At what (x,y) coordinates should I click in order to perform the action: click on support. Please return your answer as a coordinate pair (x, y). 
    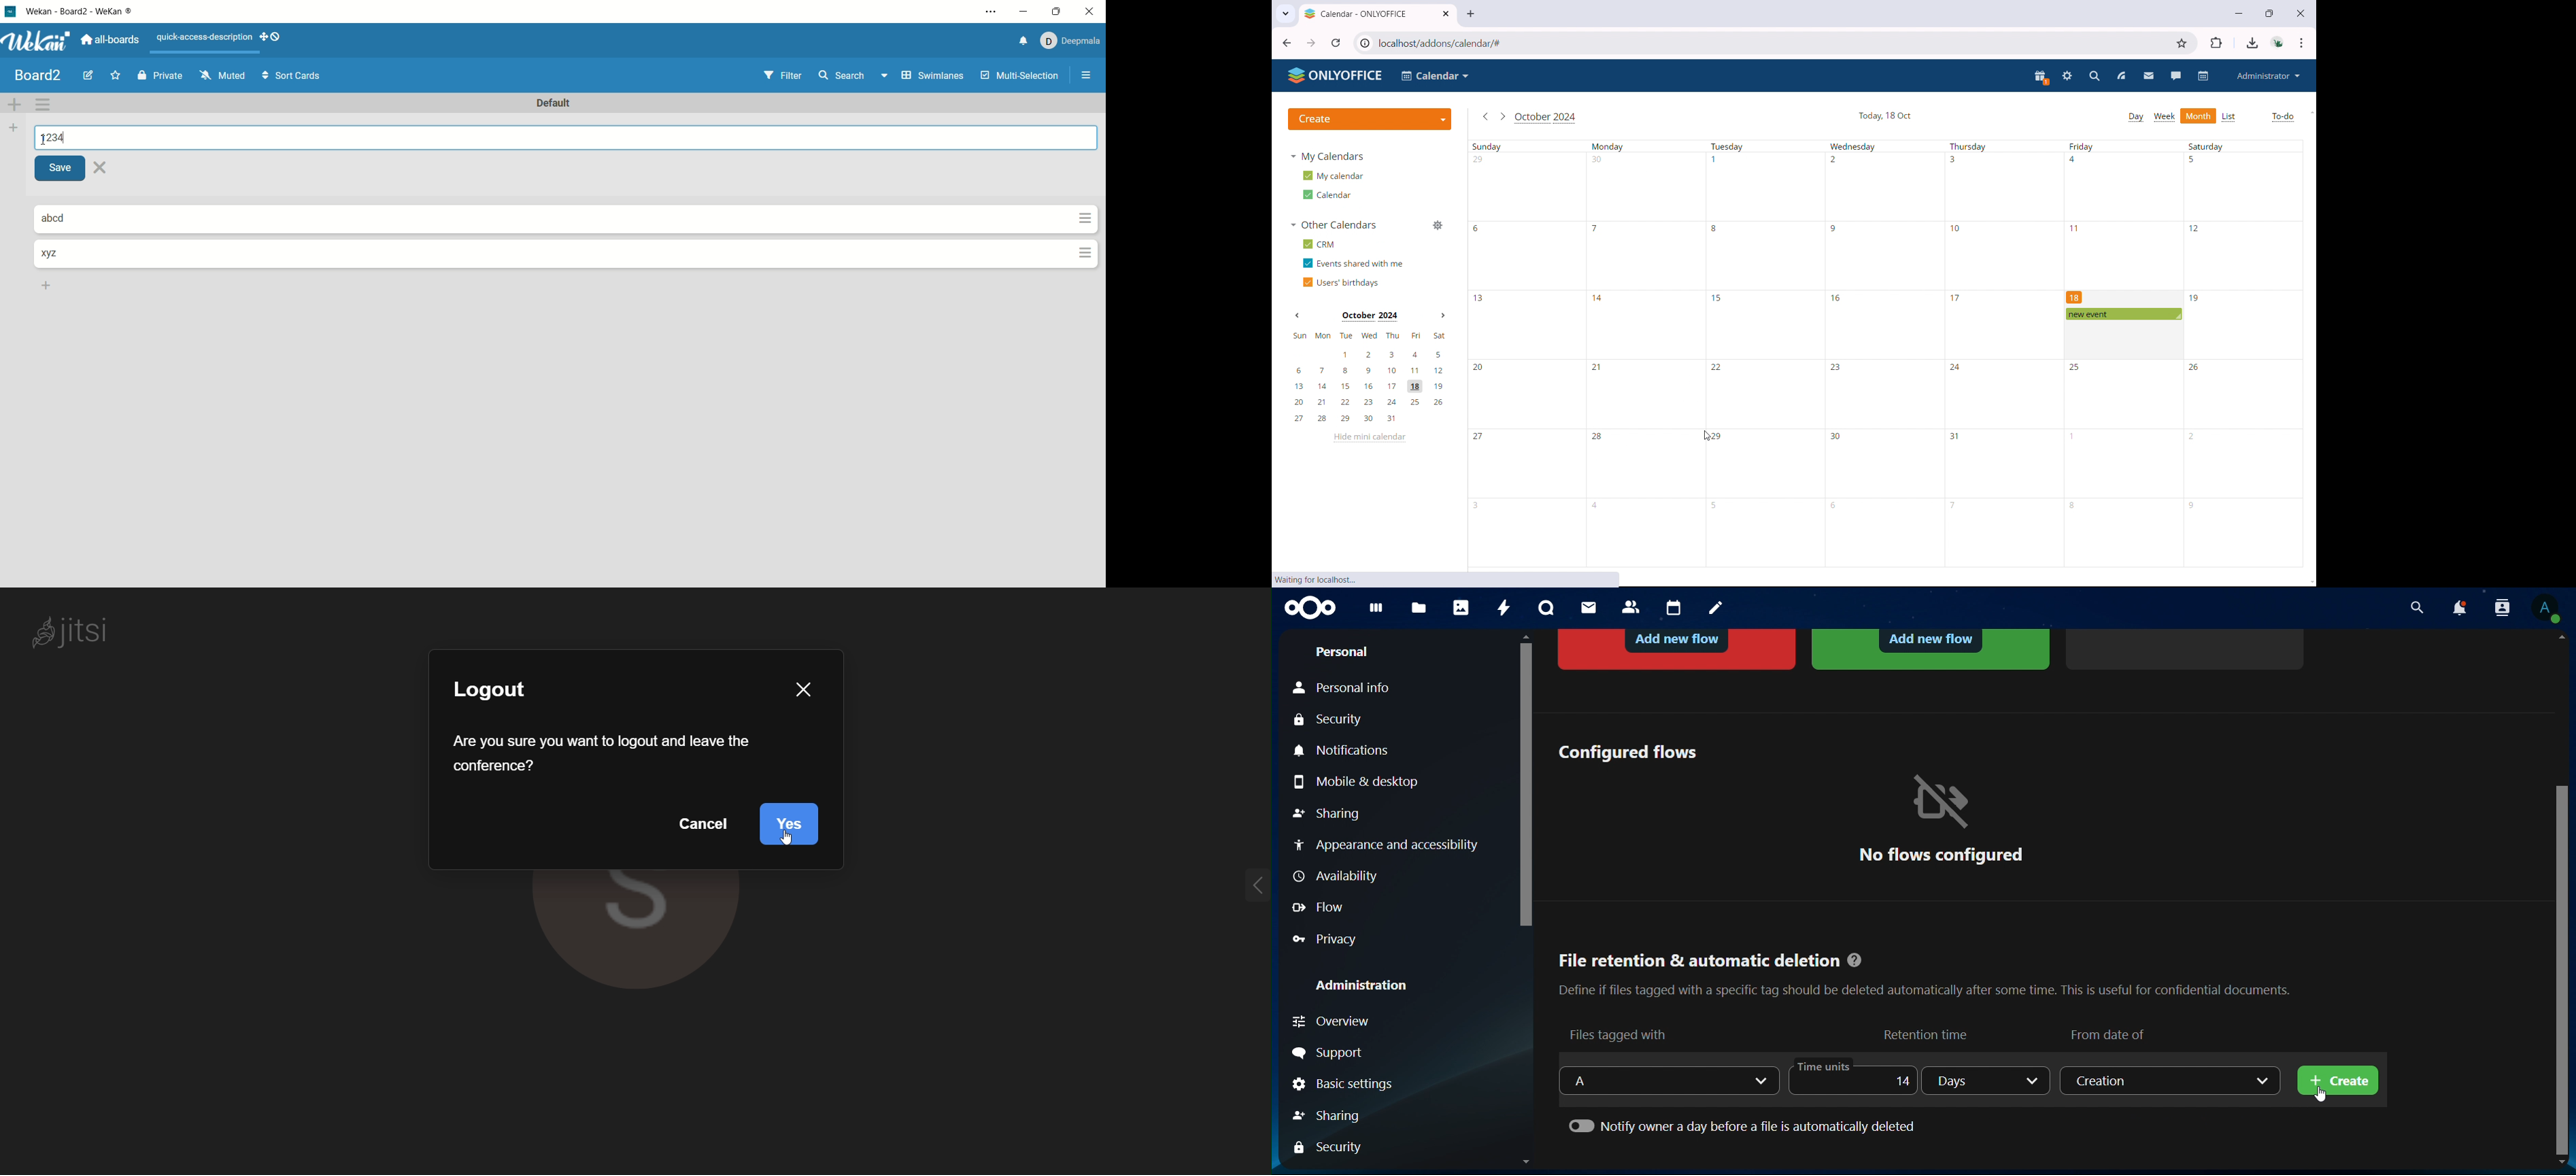
    Looking at the image, I should click on (1331, 1053).